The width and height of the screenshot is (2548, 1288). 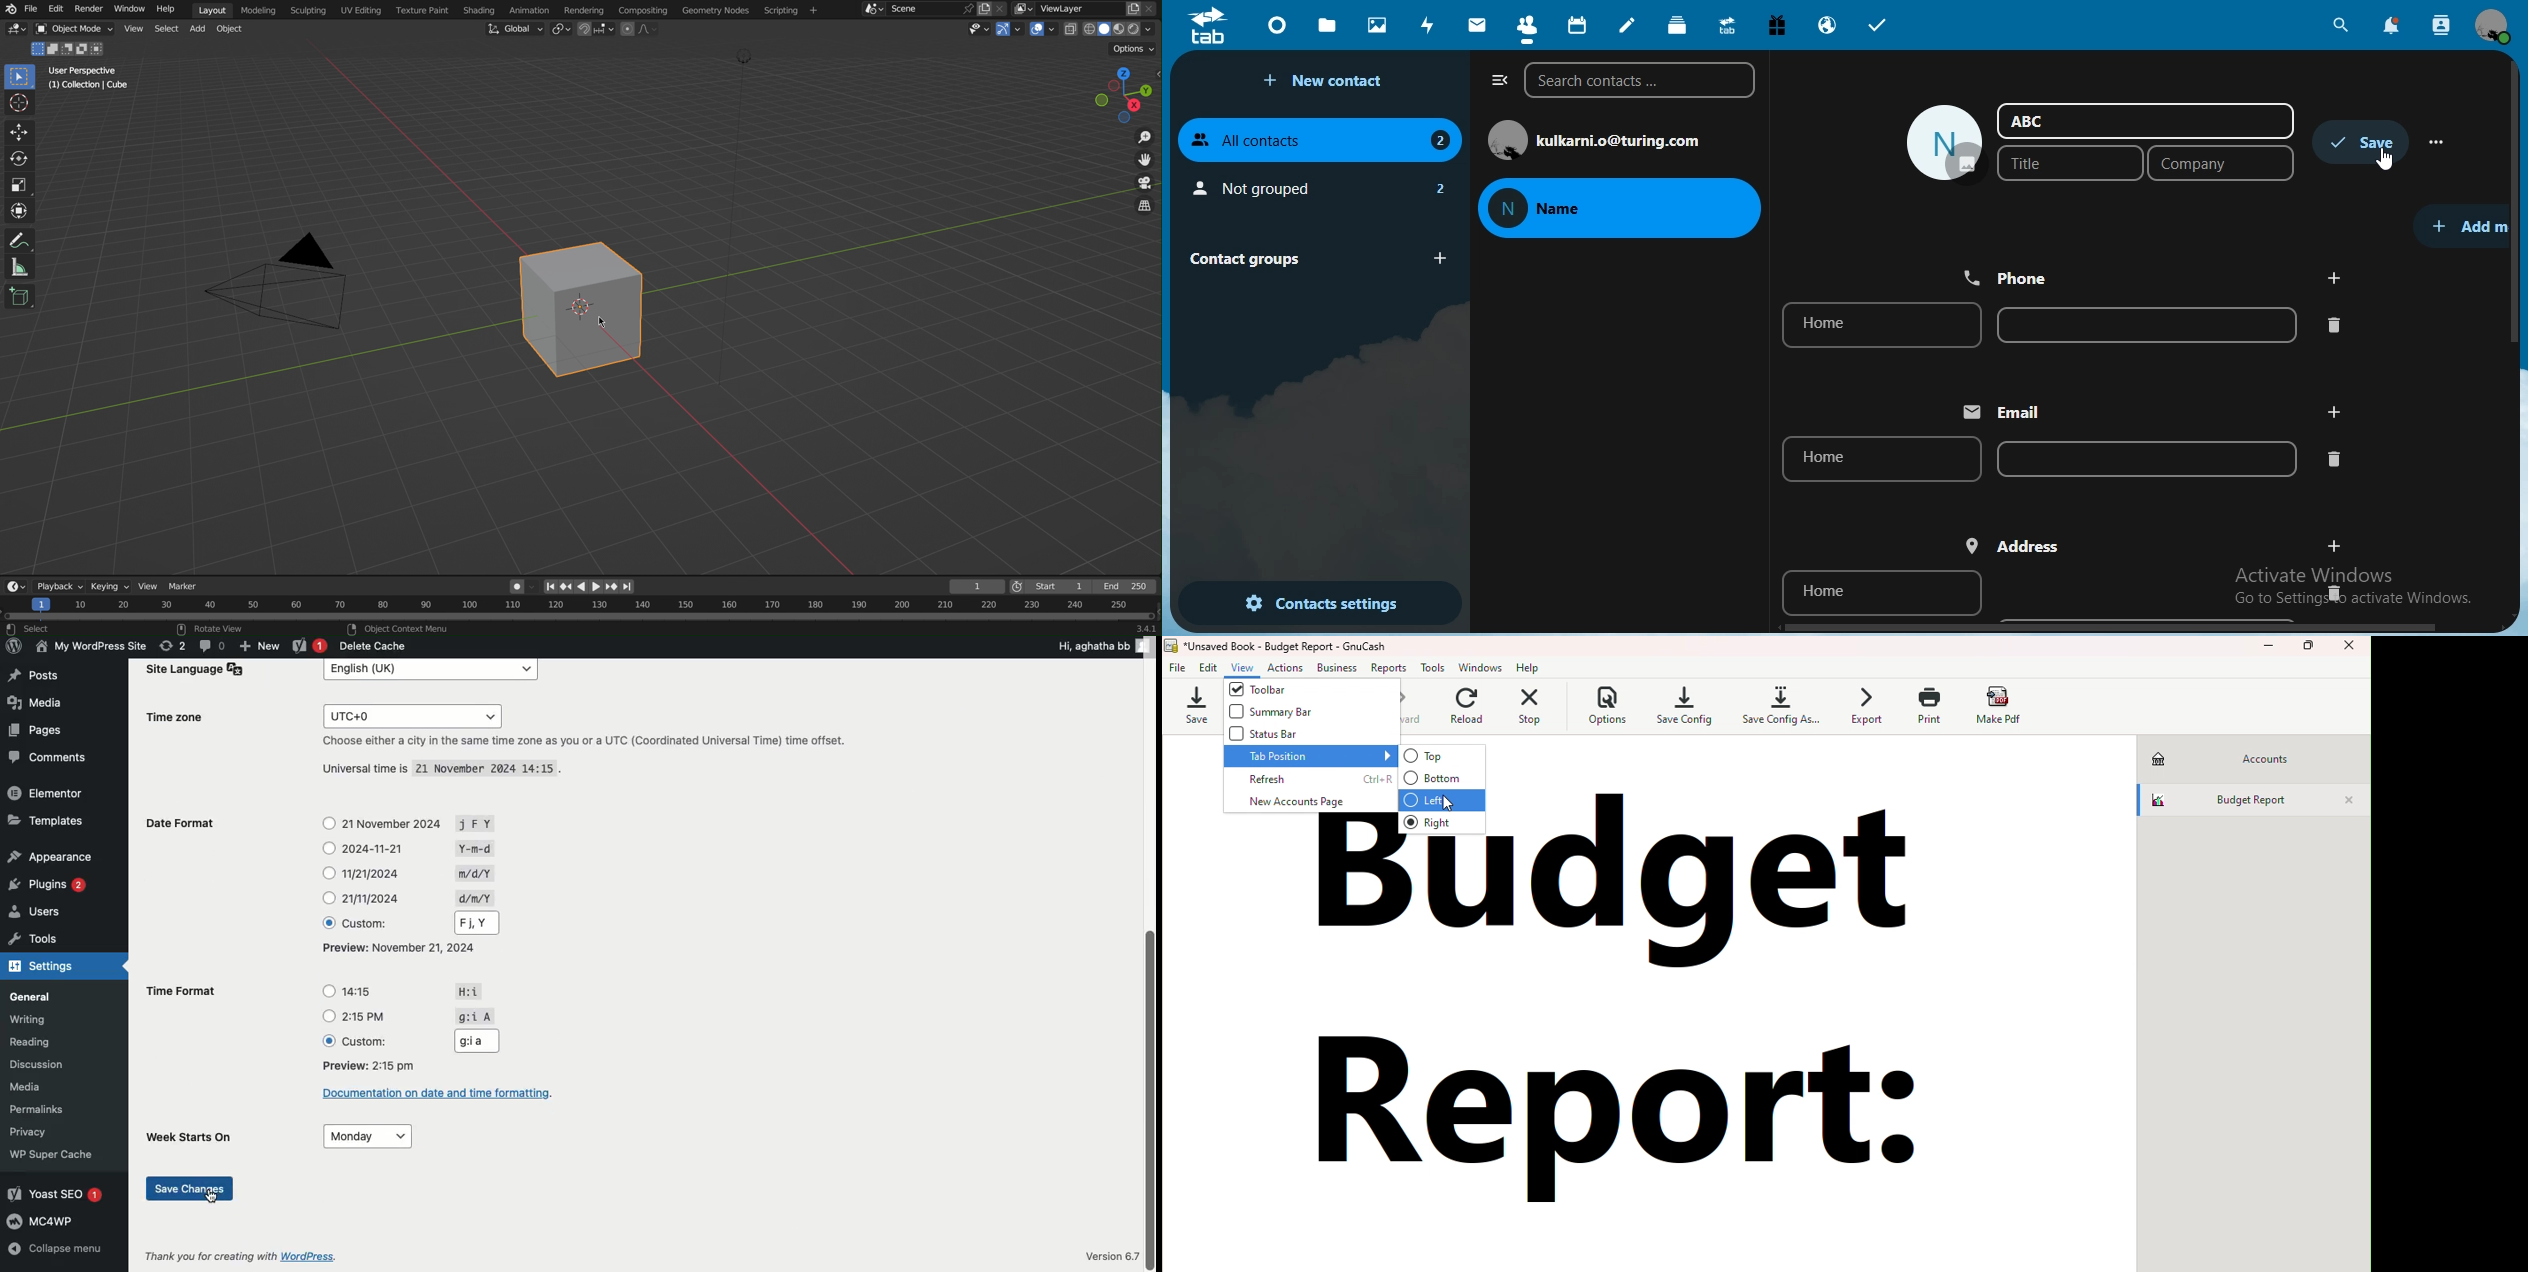 I want to click on , so click(x=2150, y=323).